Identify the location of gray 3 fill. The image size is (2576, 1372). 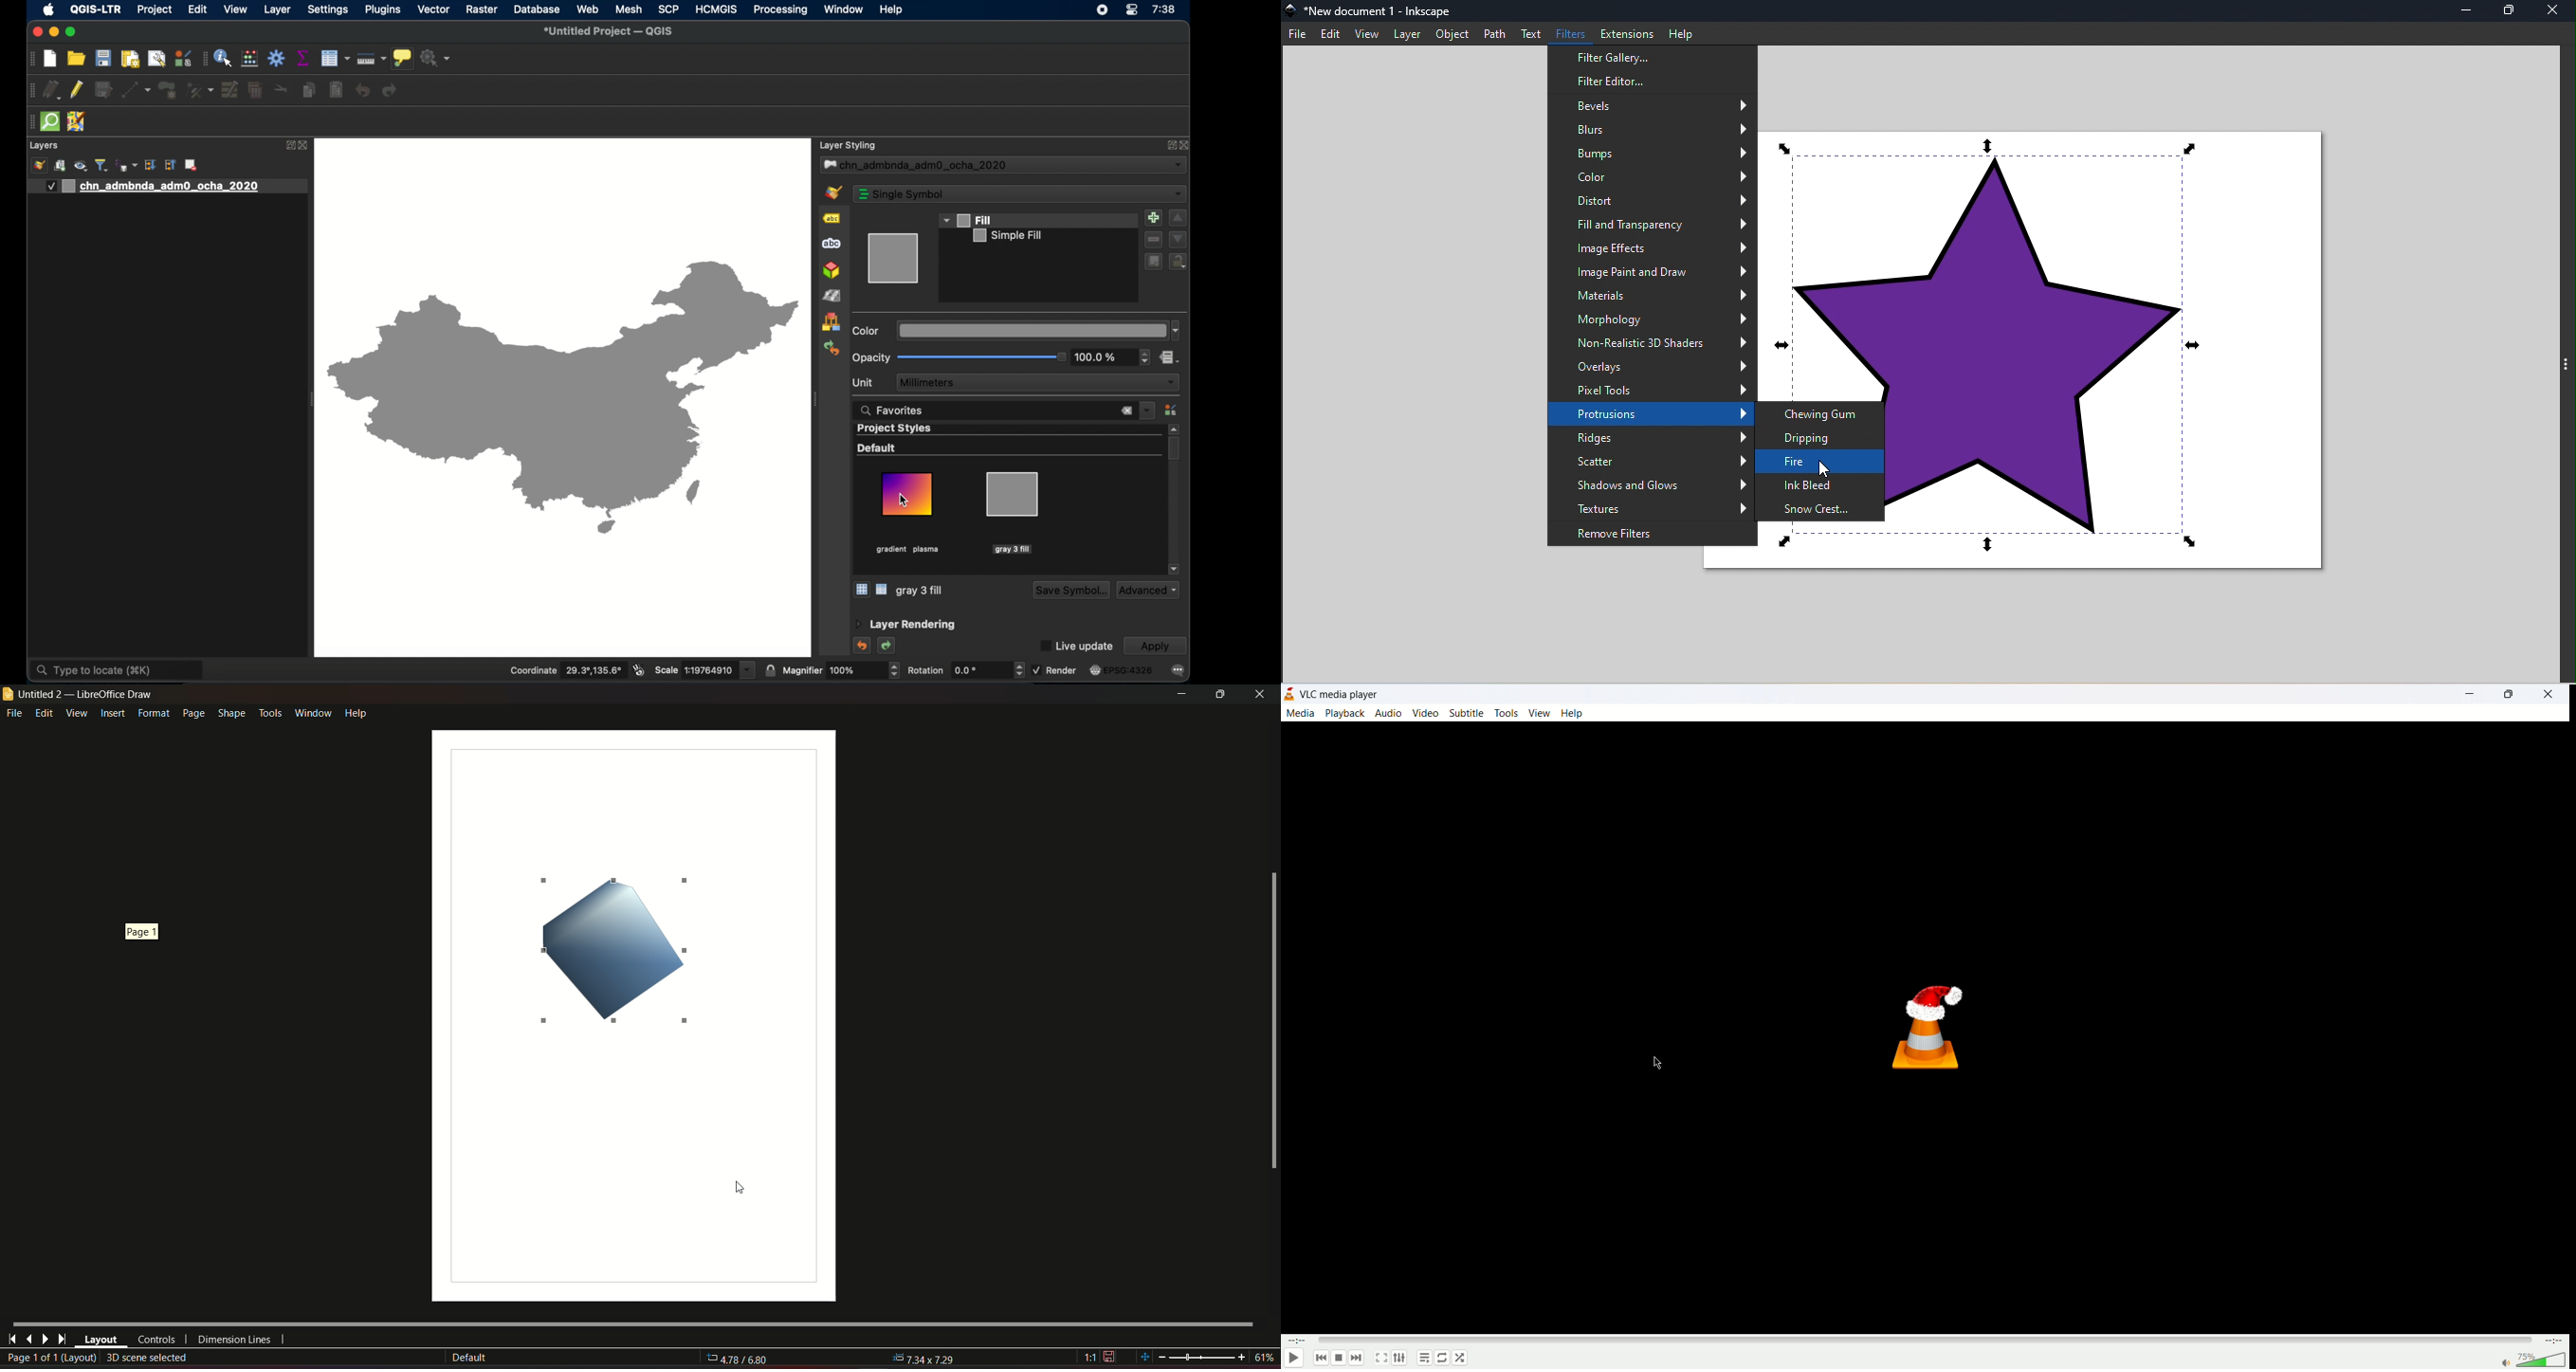
(1012, 513).